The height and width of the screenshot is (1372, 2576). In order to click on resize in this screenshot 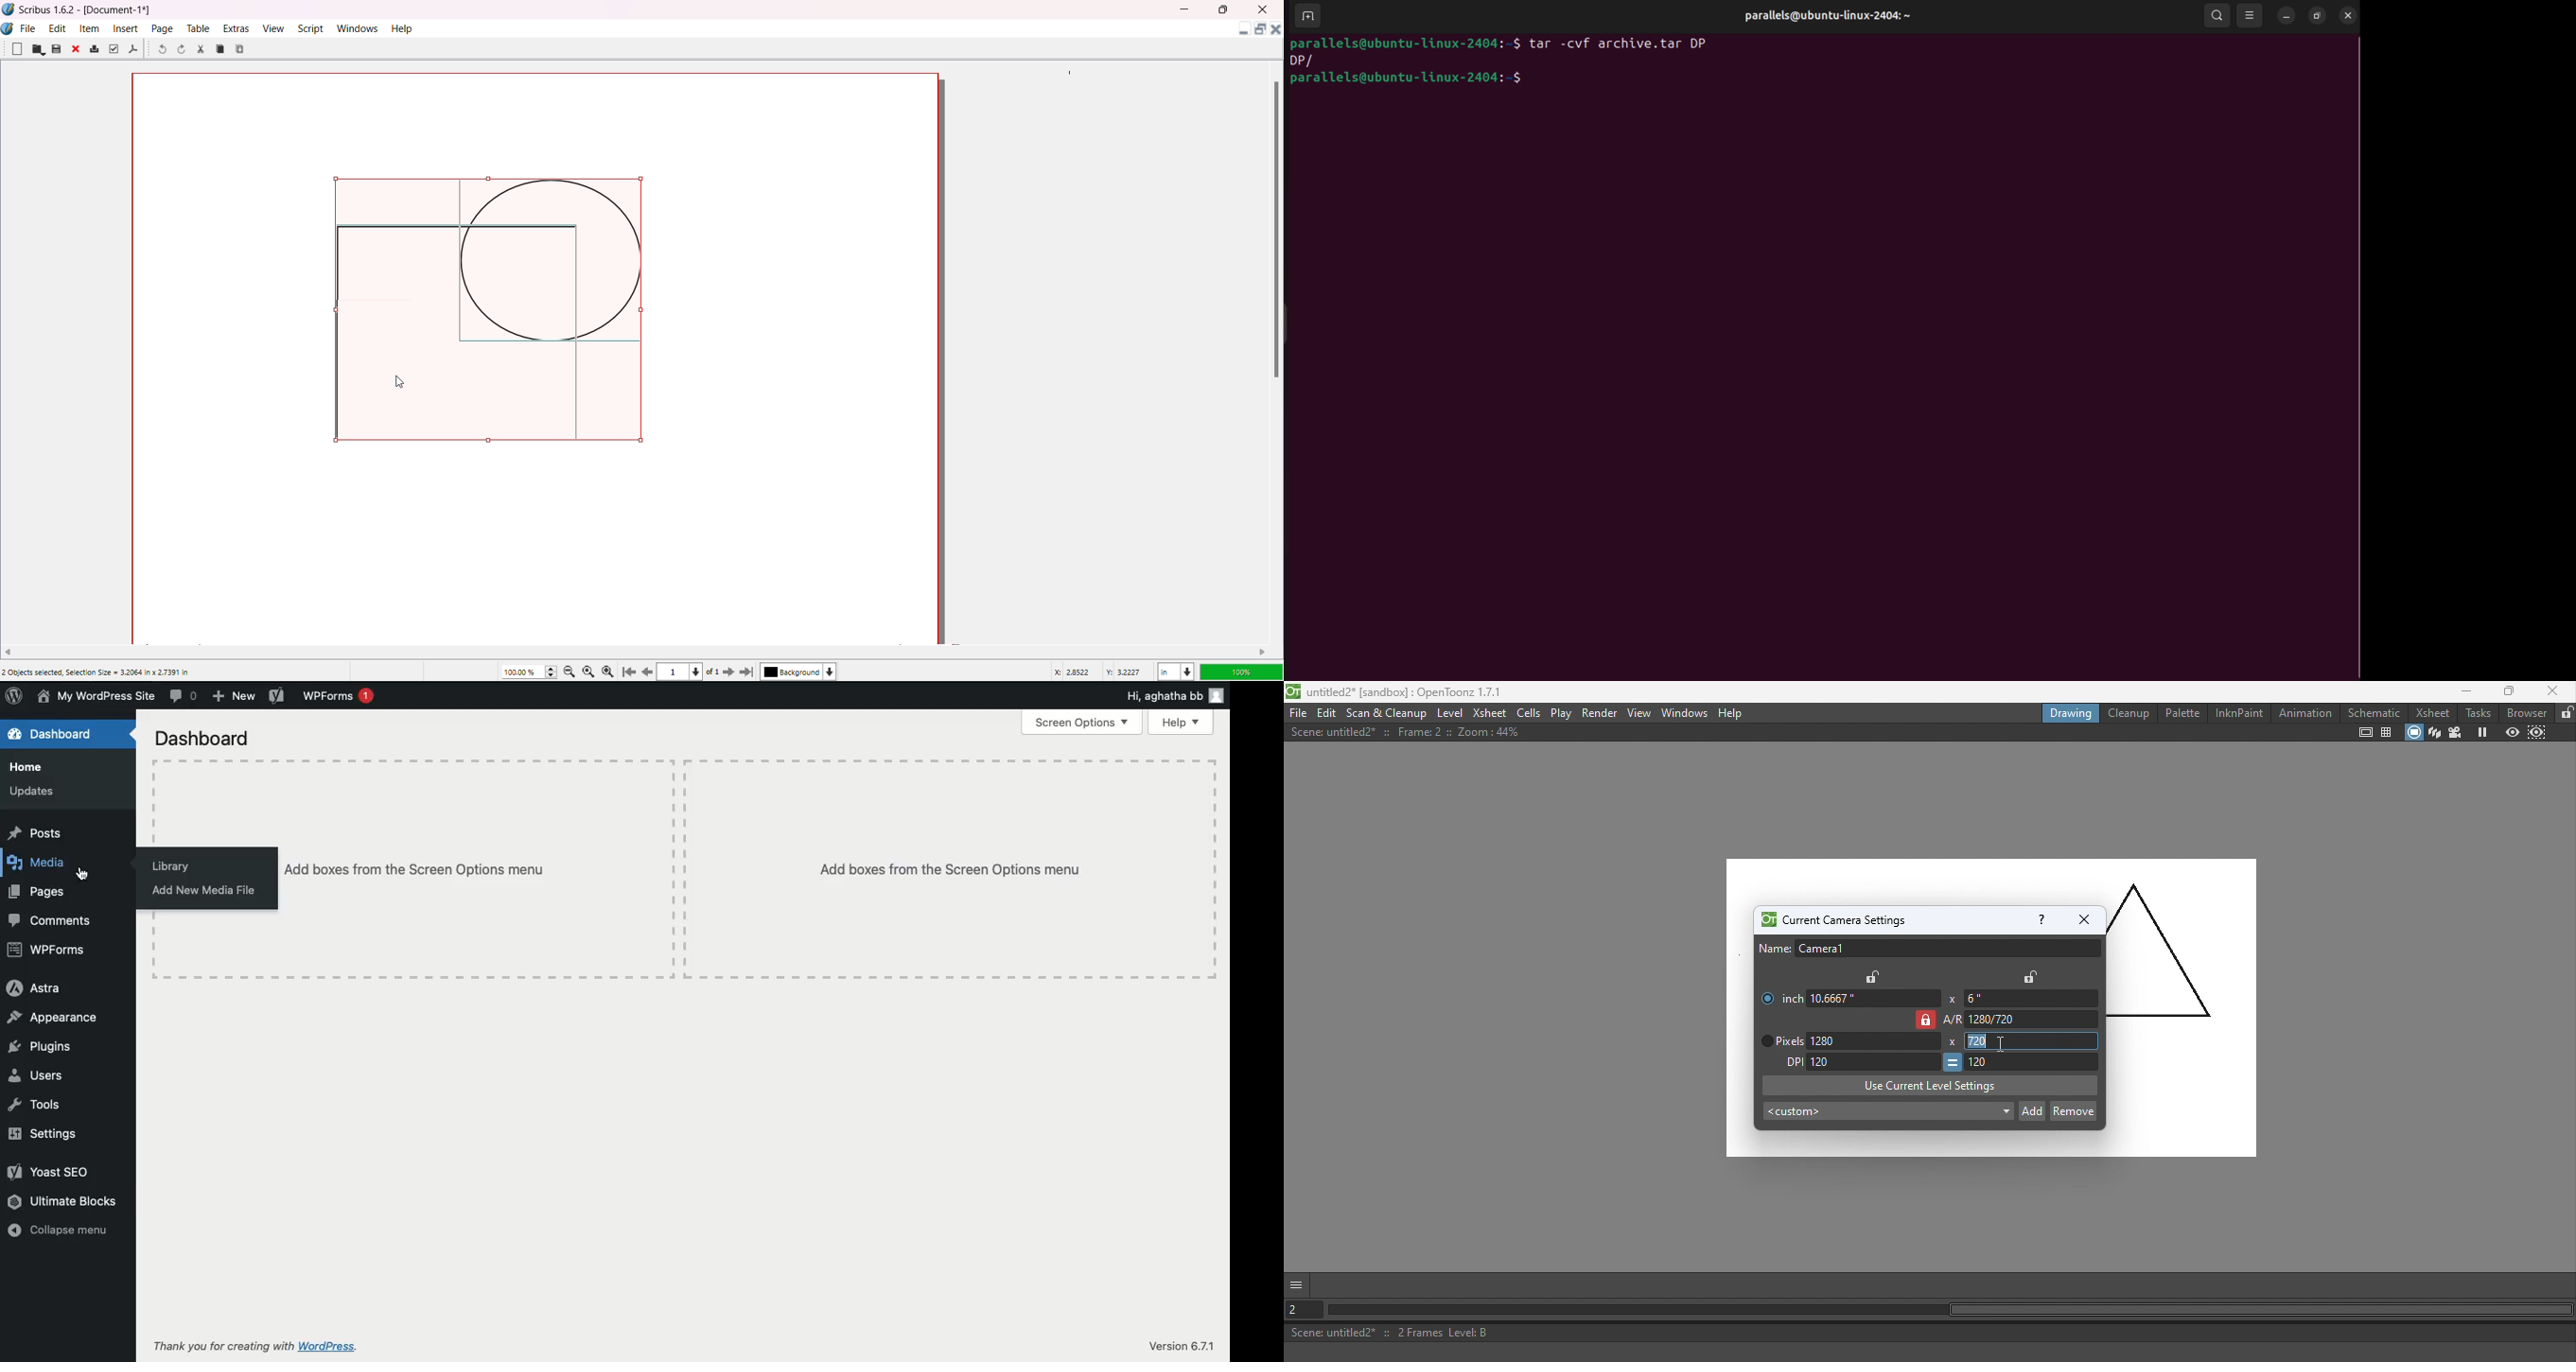, I will do `click(2319, 15)`.